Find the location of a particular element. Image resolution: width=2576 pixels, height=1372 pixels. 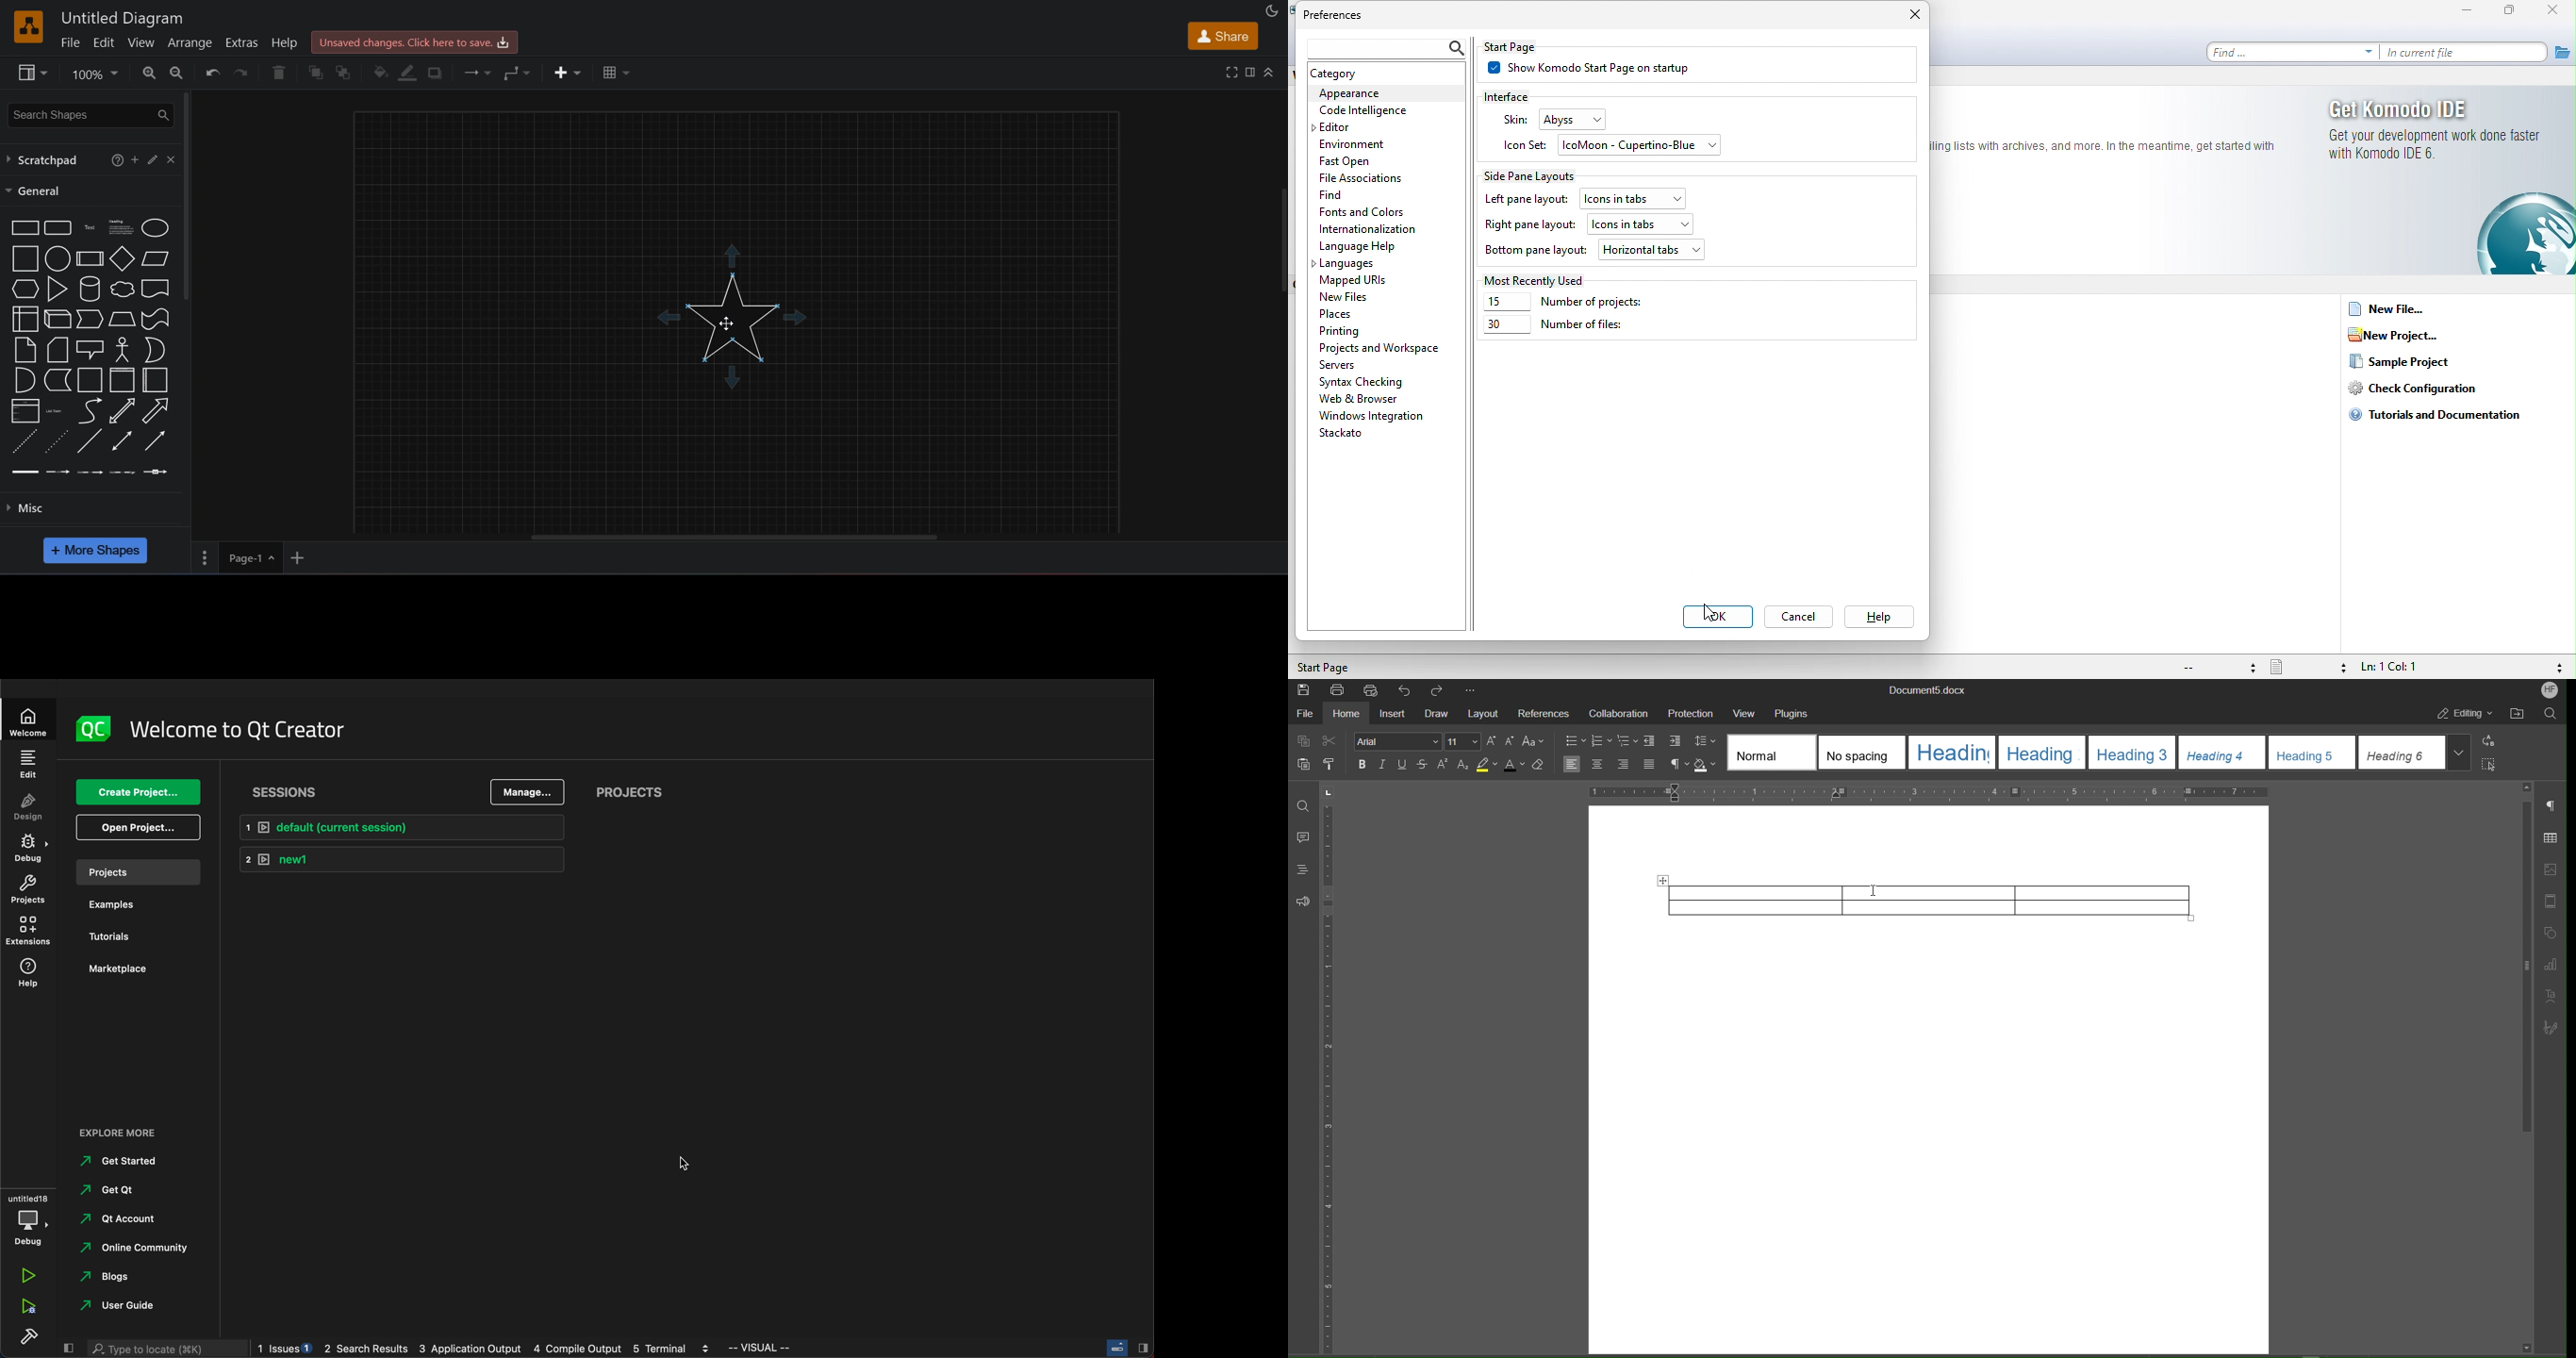

heading 3 is located at coordinates (2133, 752).